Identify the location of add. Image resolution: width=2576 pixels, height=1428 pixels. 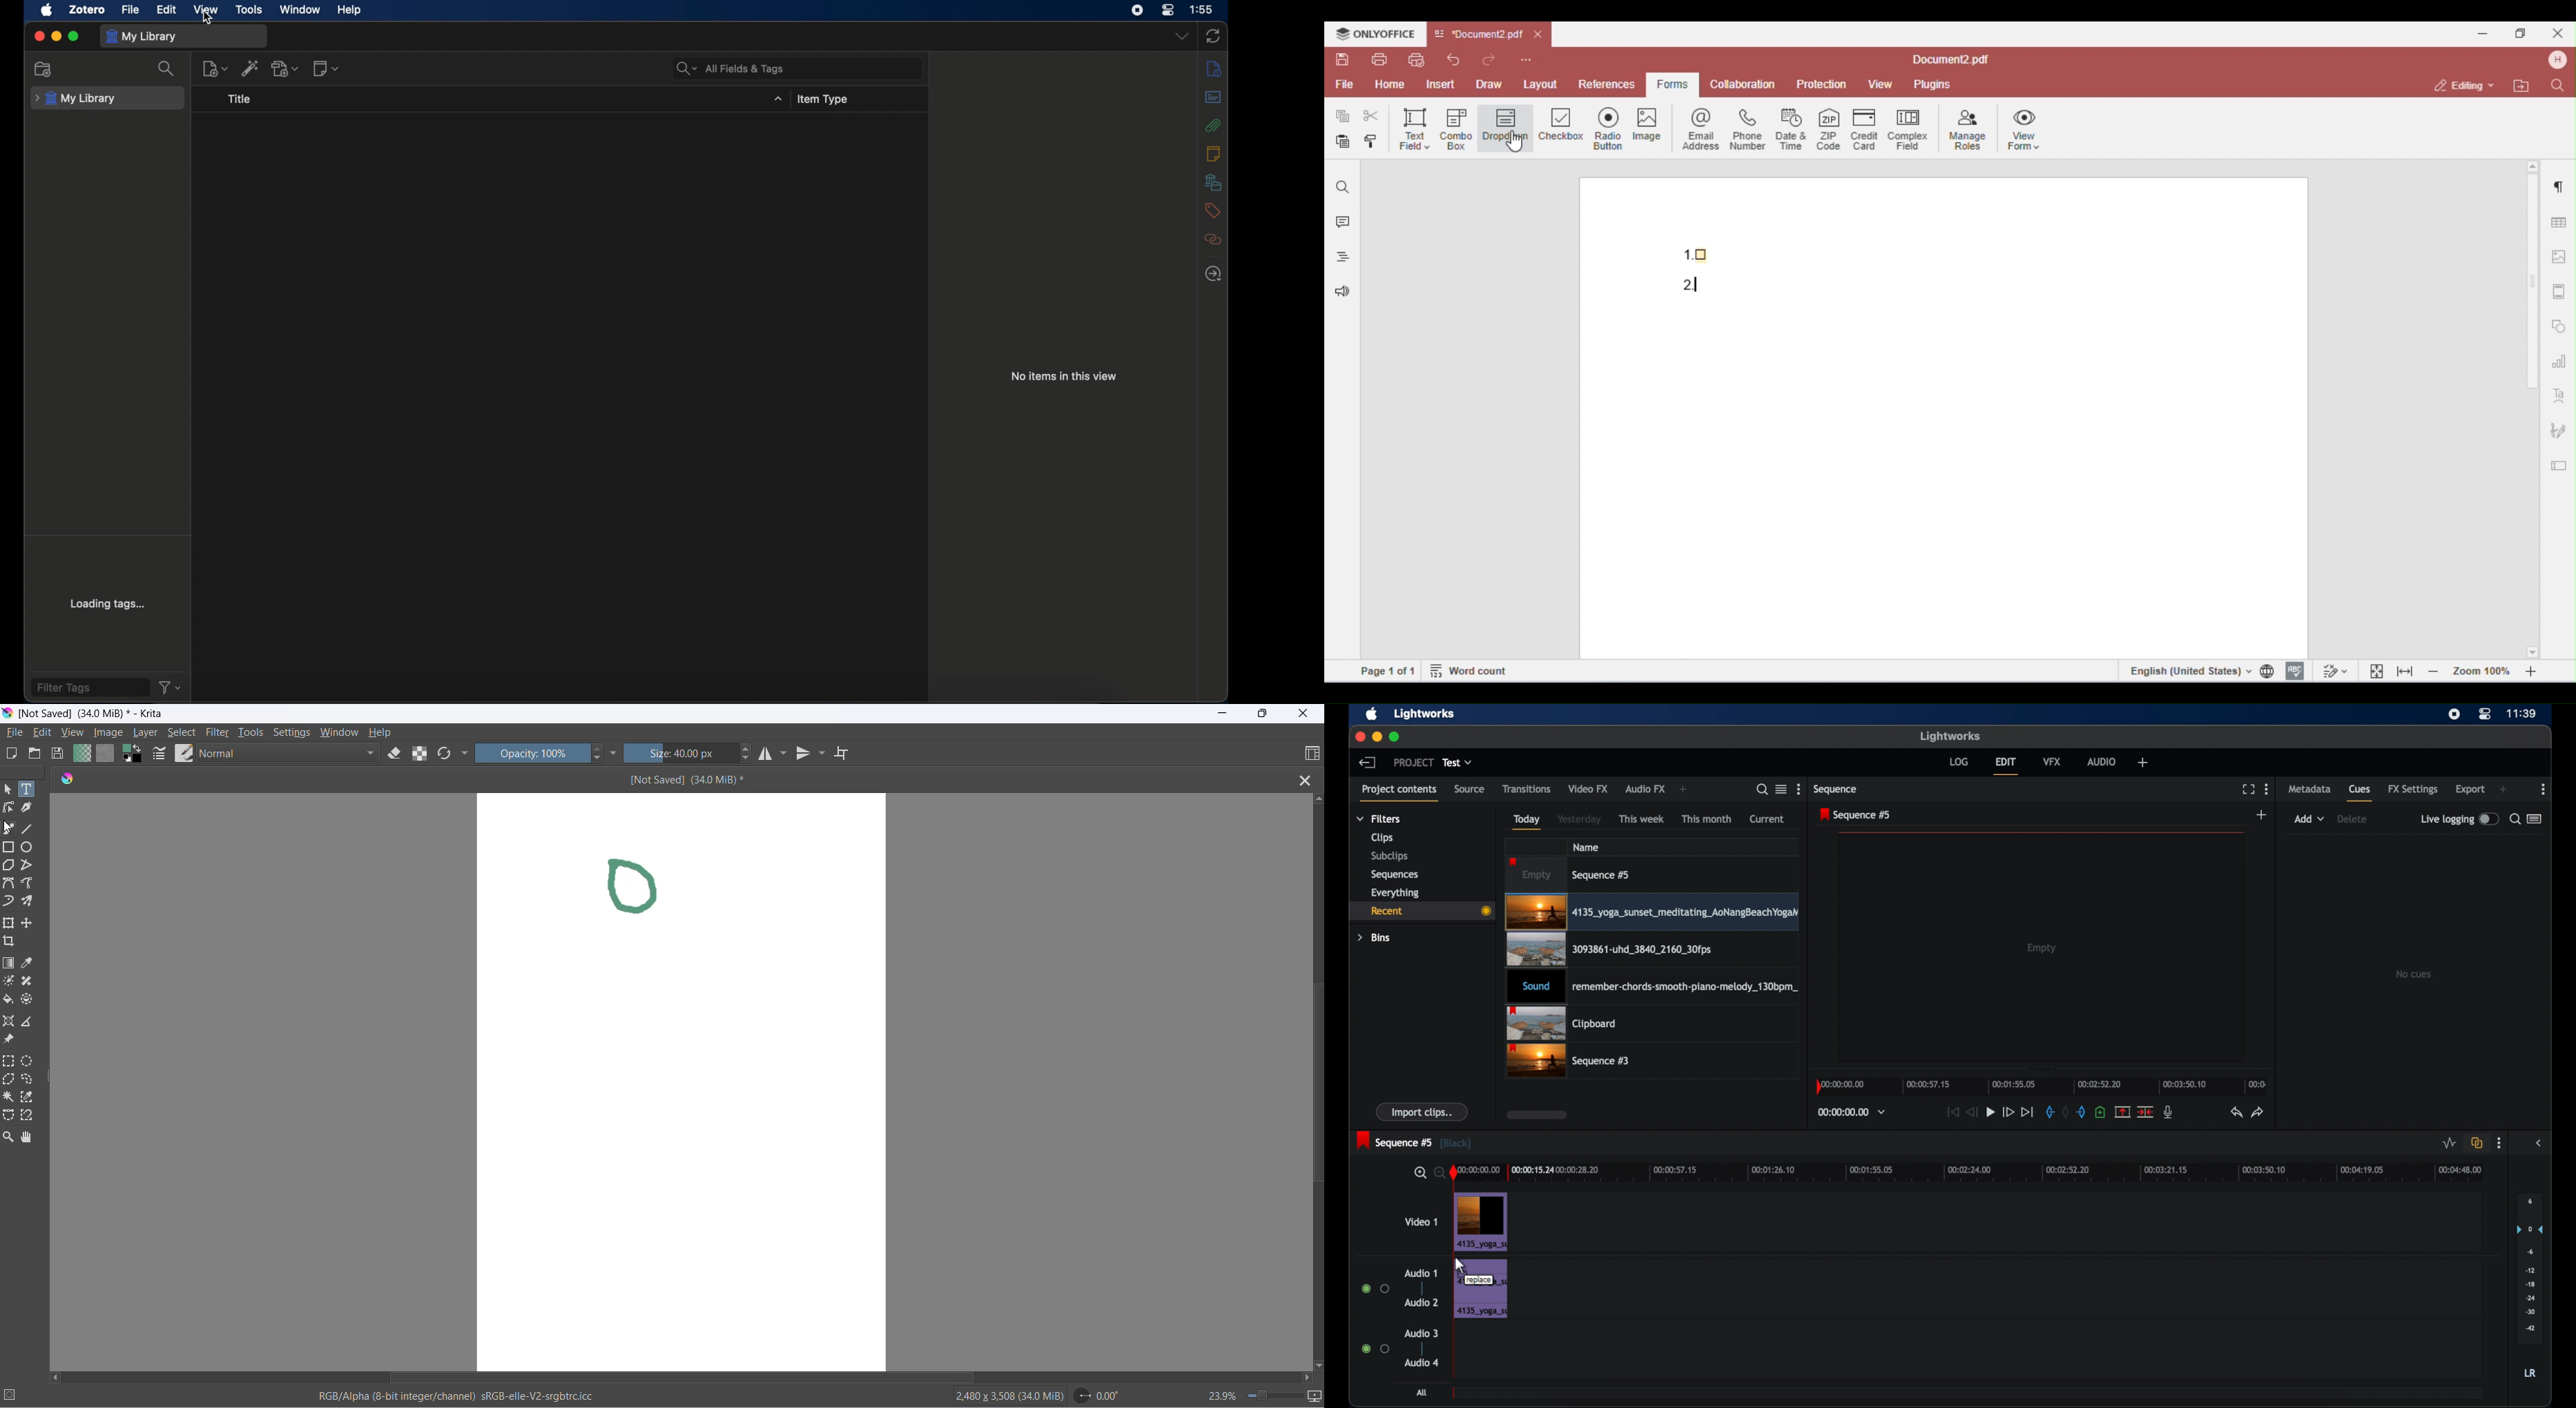
(2503, 789).